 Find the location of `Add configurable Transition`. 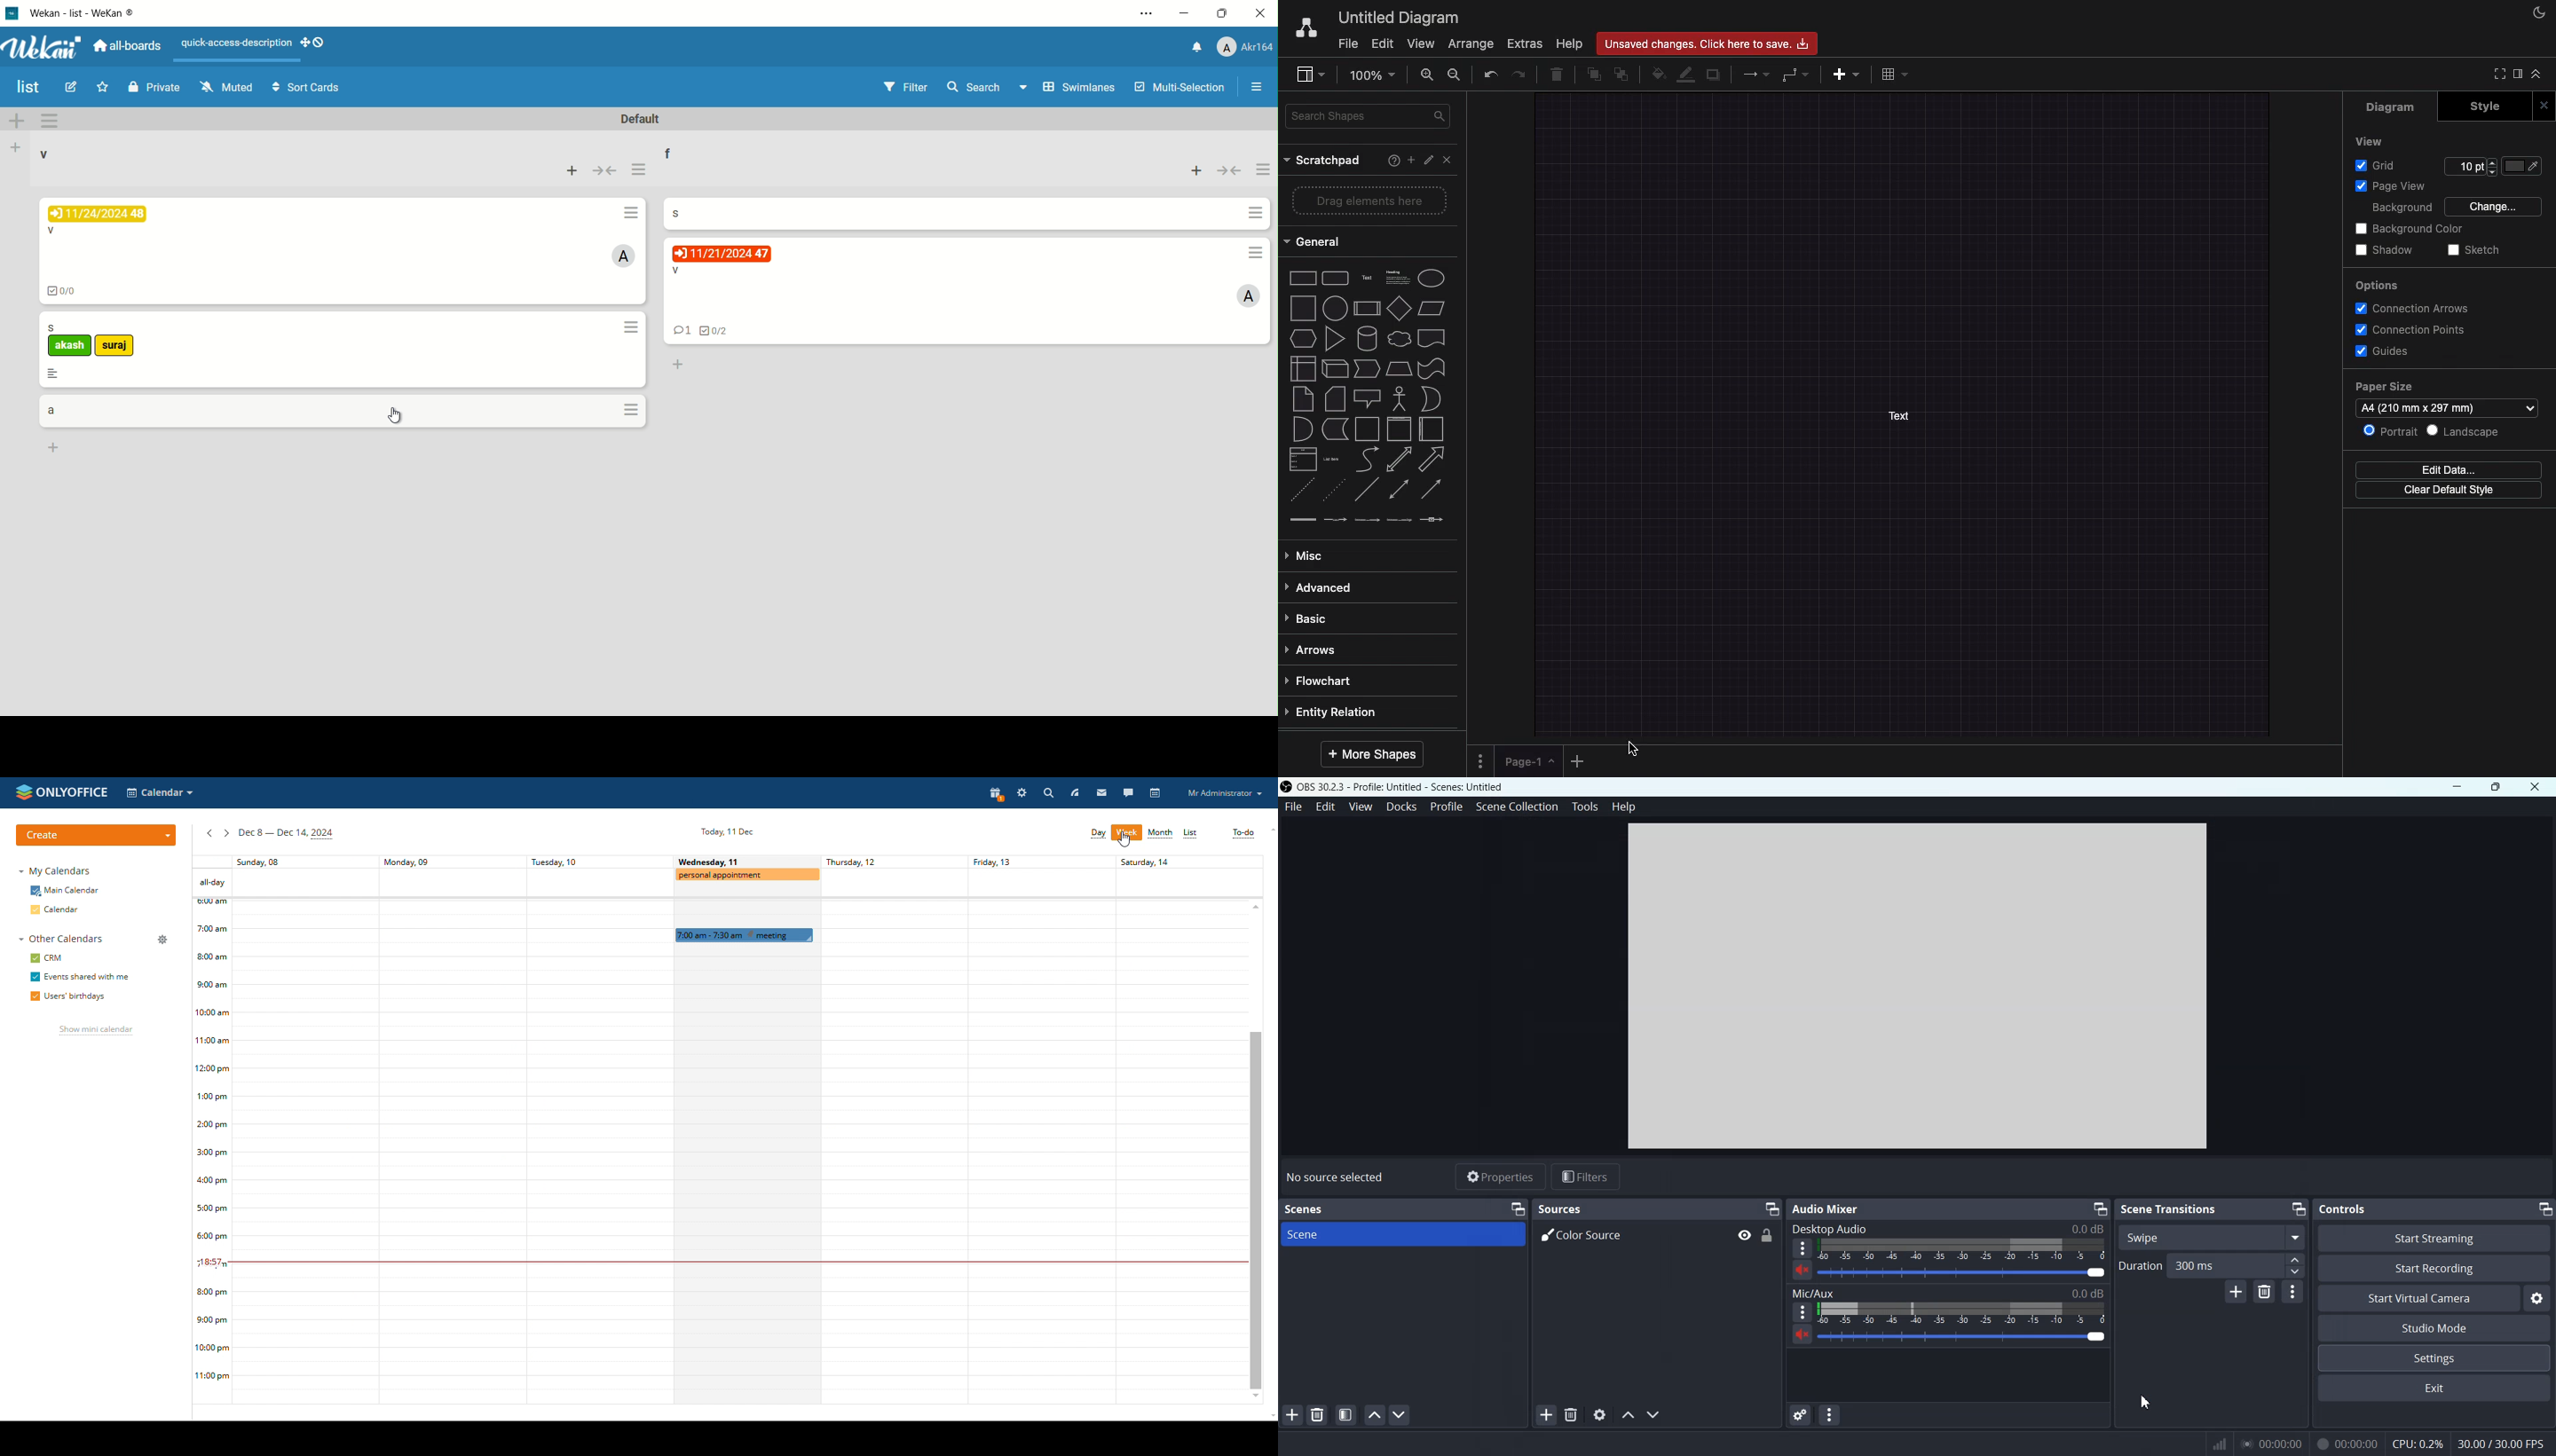

Add configurable Transition is located at coordinates (2236, 1291).